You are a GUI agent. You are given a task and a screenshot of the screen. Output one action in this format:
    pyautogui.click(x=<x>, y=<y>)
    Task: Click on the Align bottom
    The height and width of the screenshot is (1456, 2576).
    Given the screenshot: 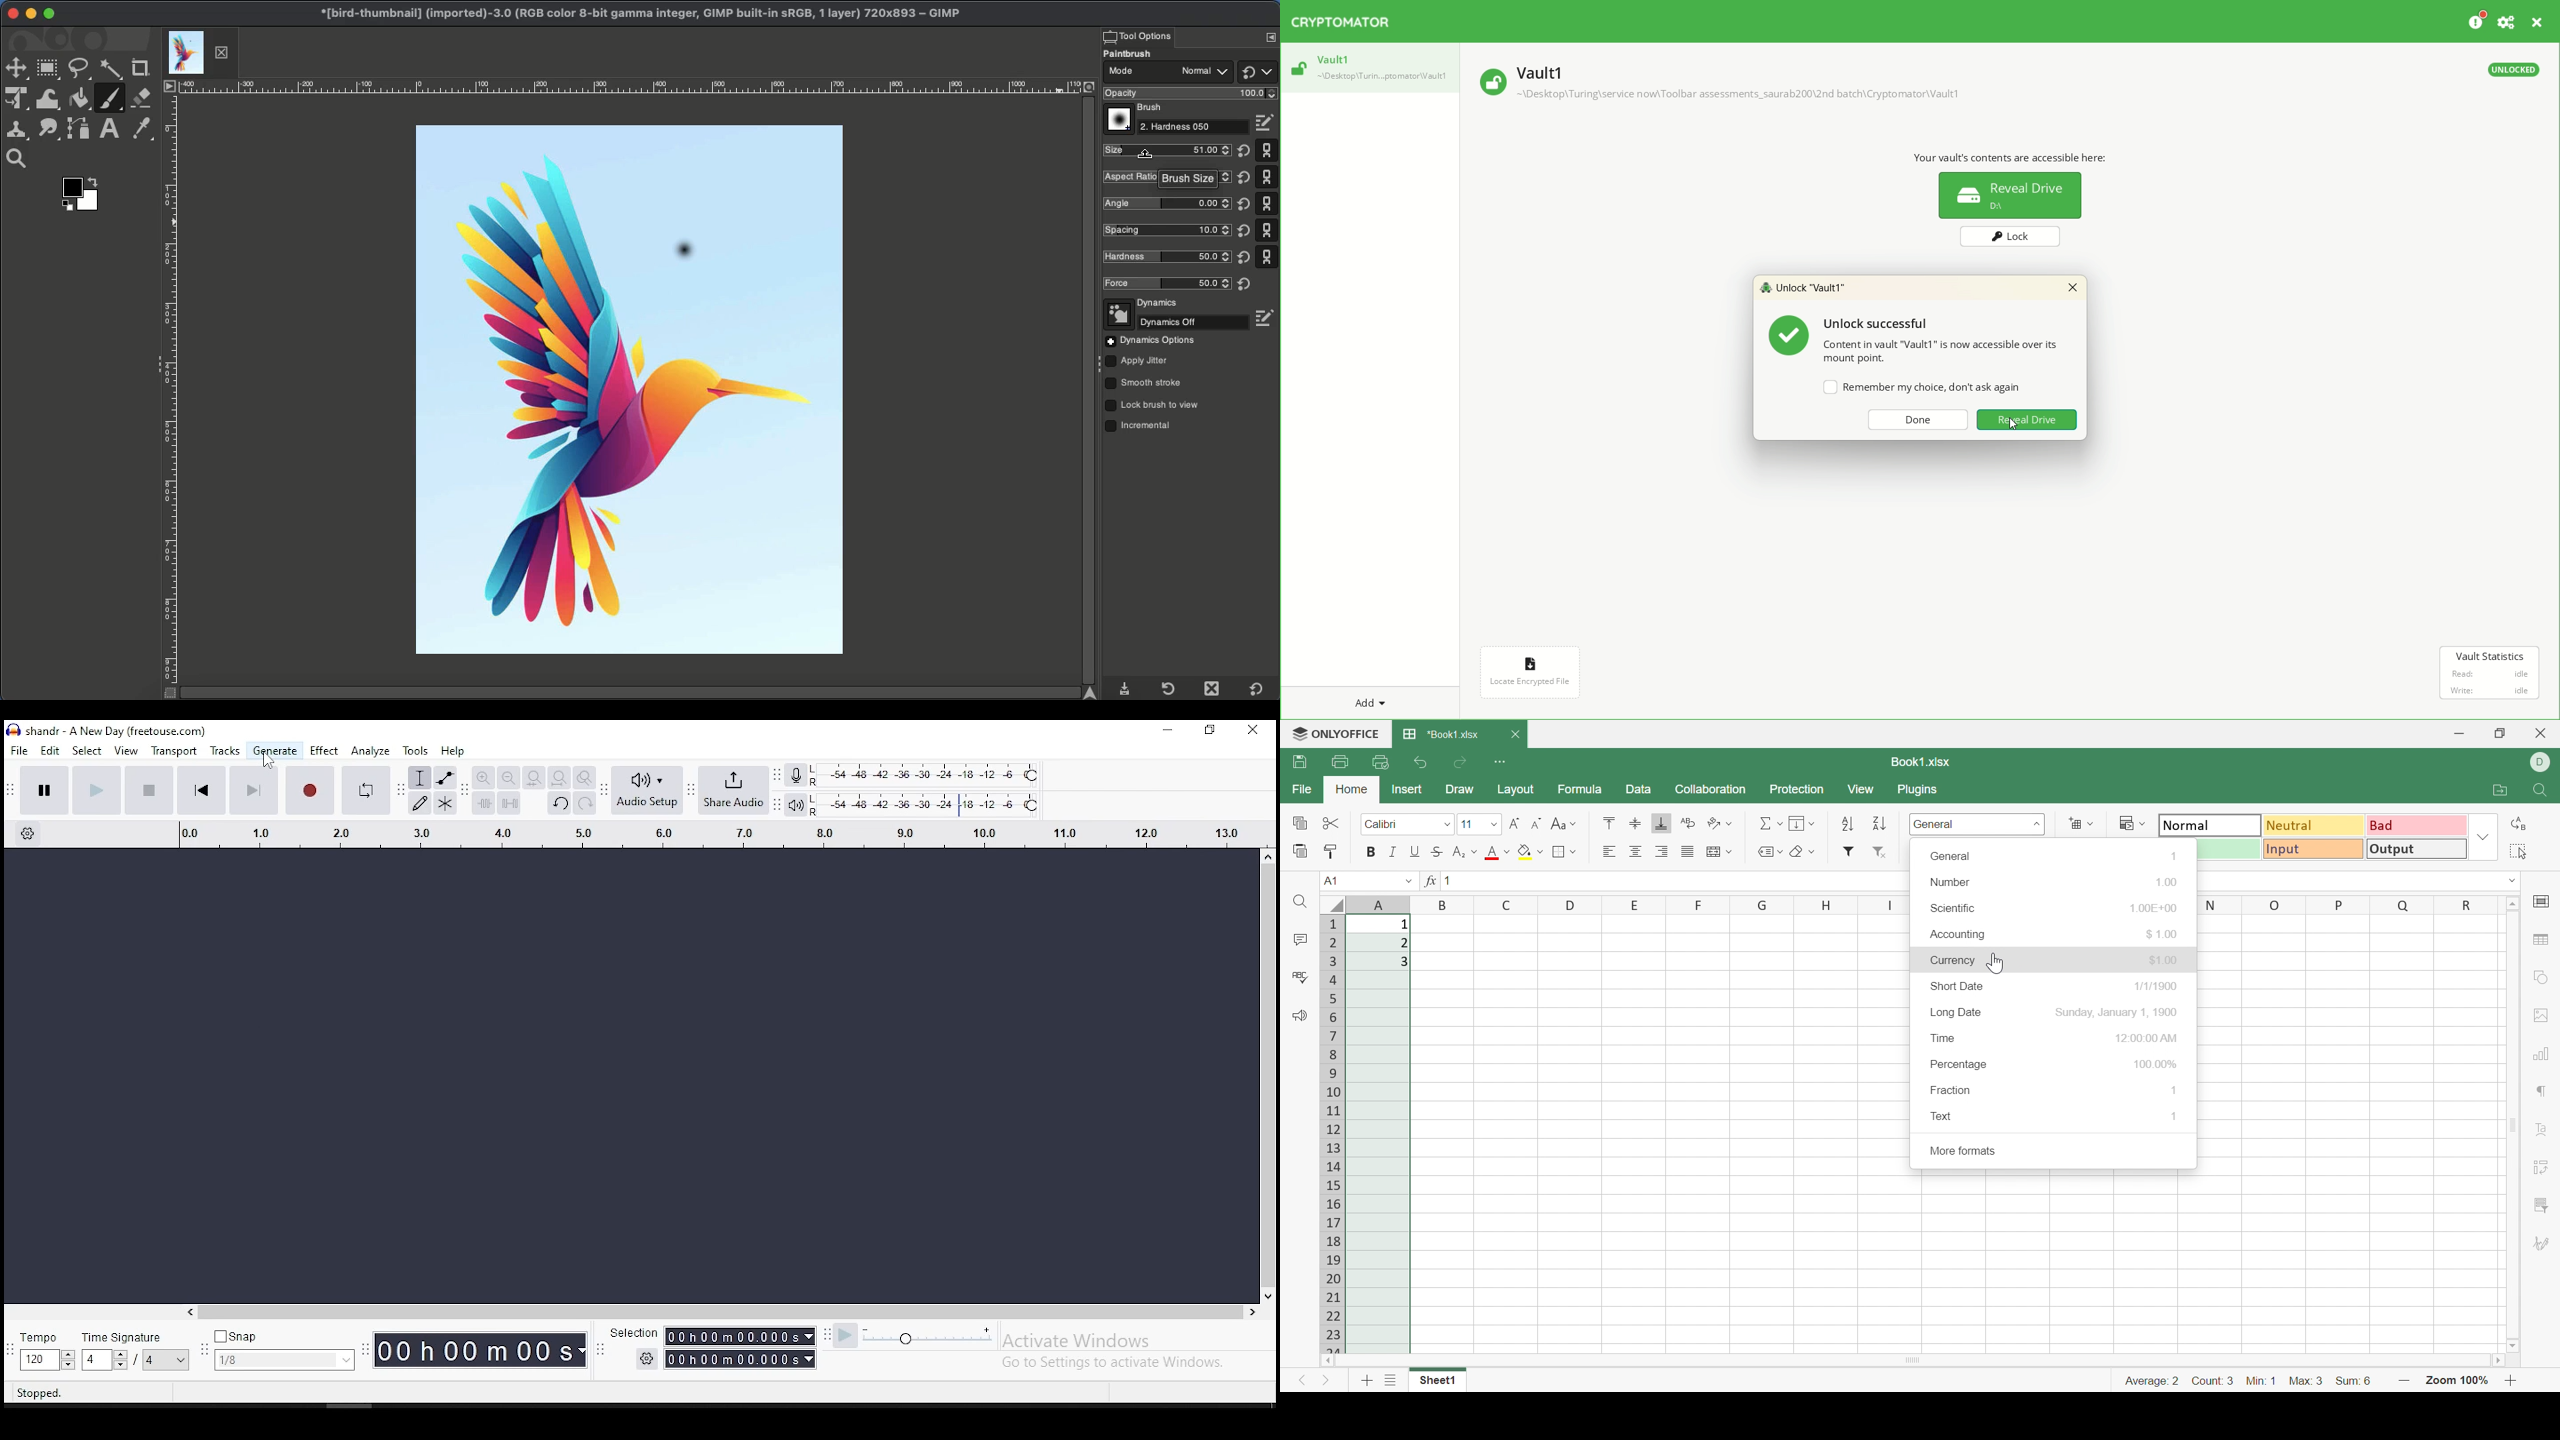 What is the action you would take?
    pyautogui.click(x=1659, y=823)
    